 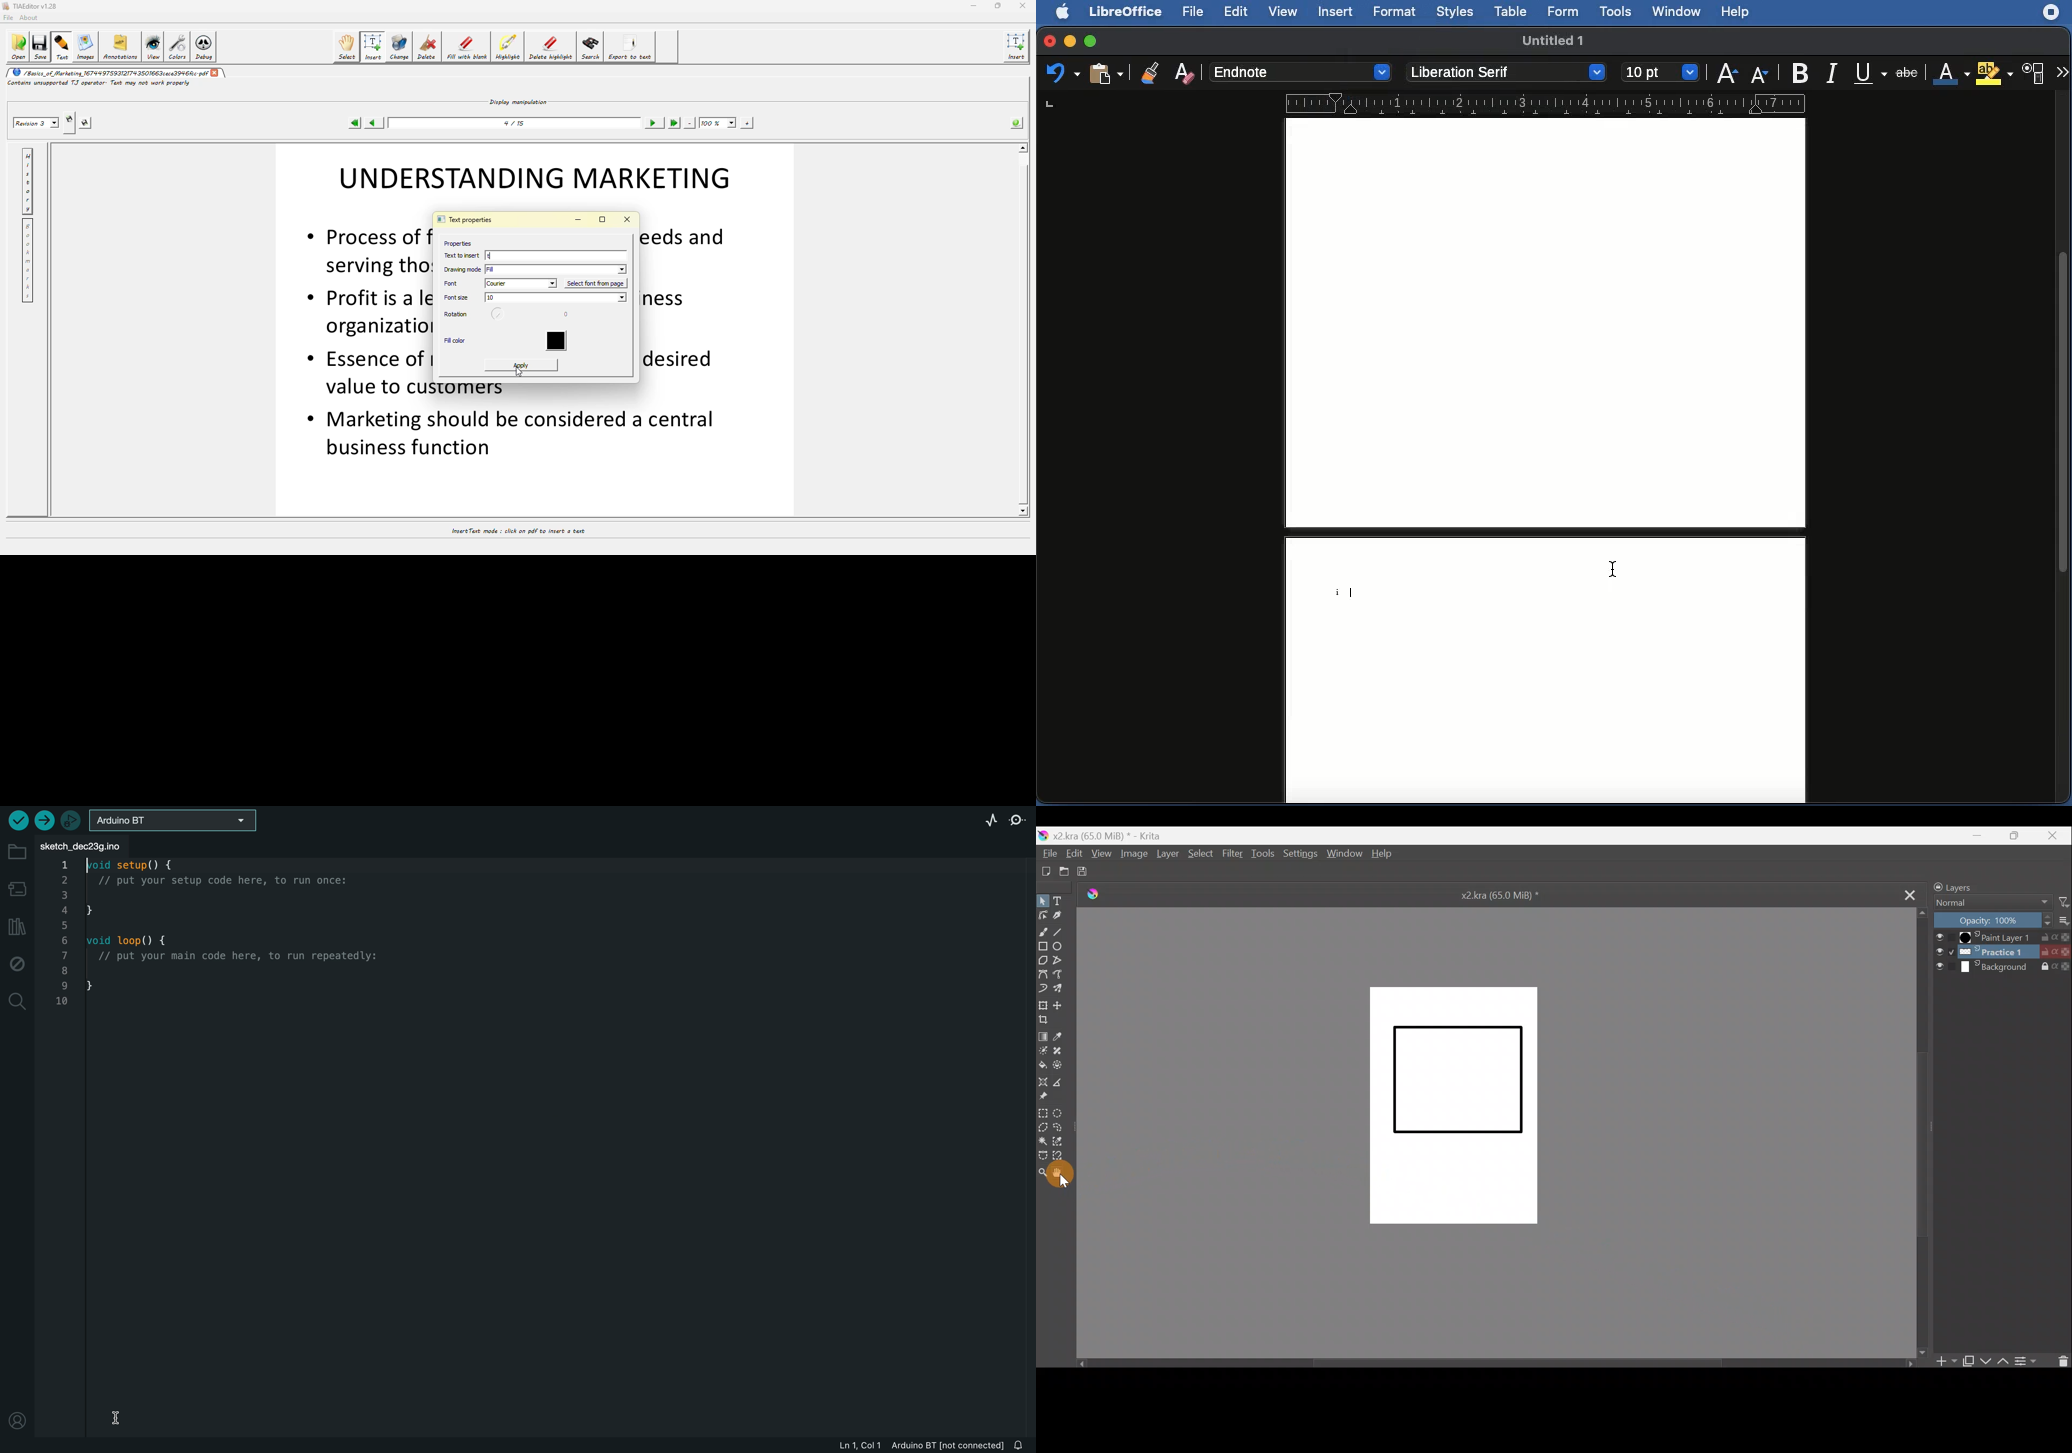 What do you see at coordinates (1046, 41) in the screenshot?
I see `Close` at bounding box center [1046, 41].